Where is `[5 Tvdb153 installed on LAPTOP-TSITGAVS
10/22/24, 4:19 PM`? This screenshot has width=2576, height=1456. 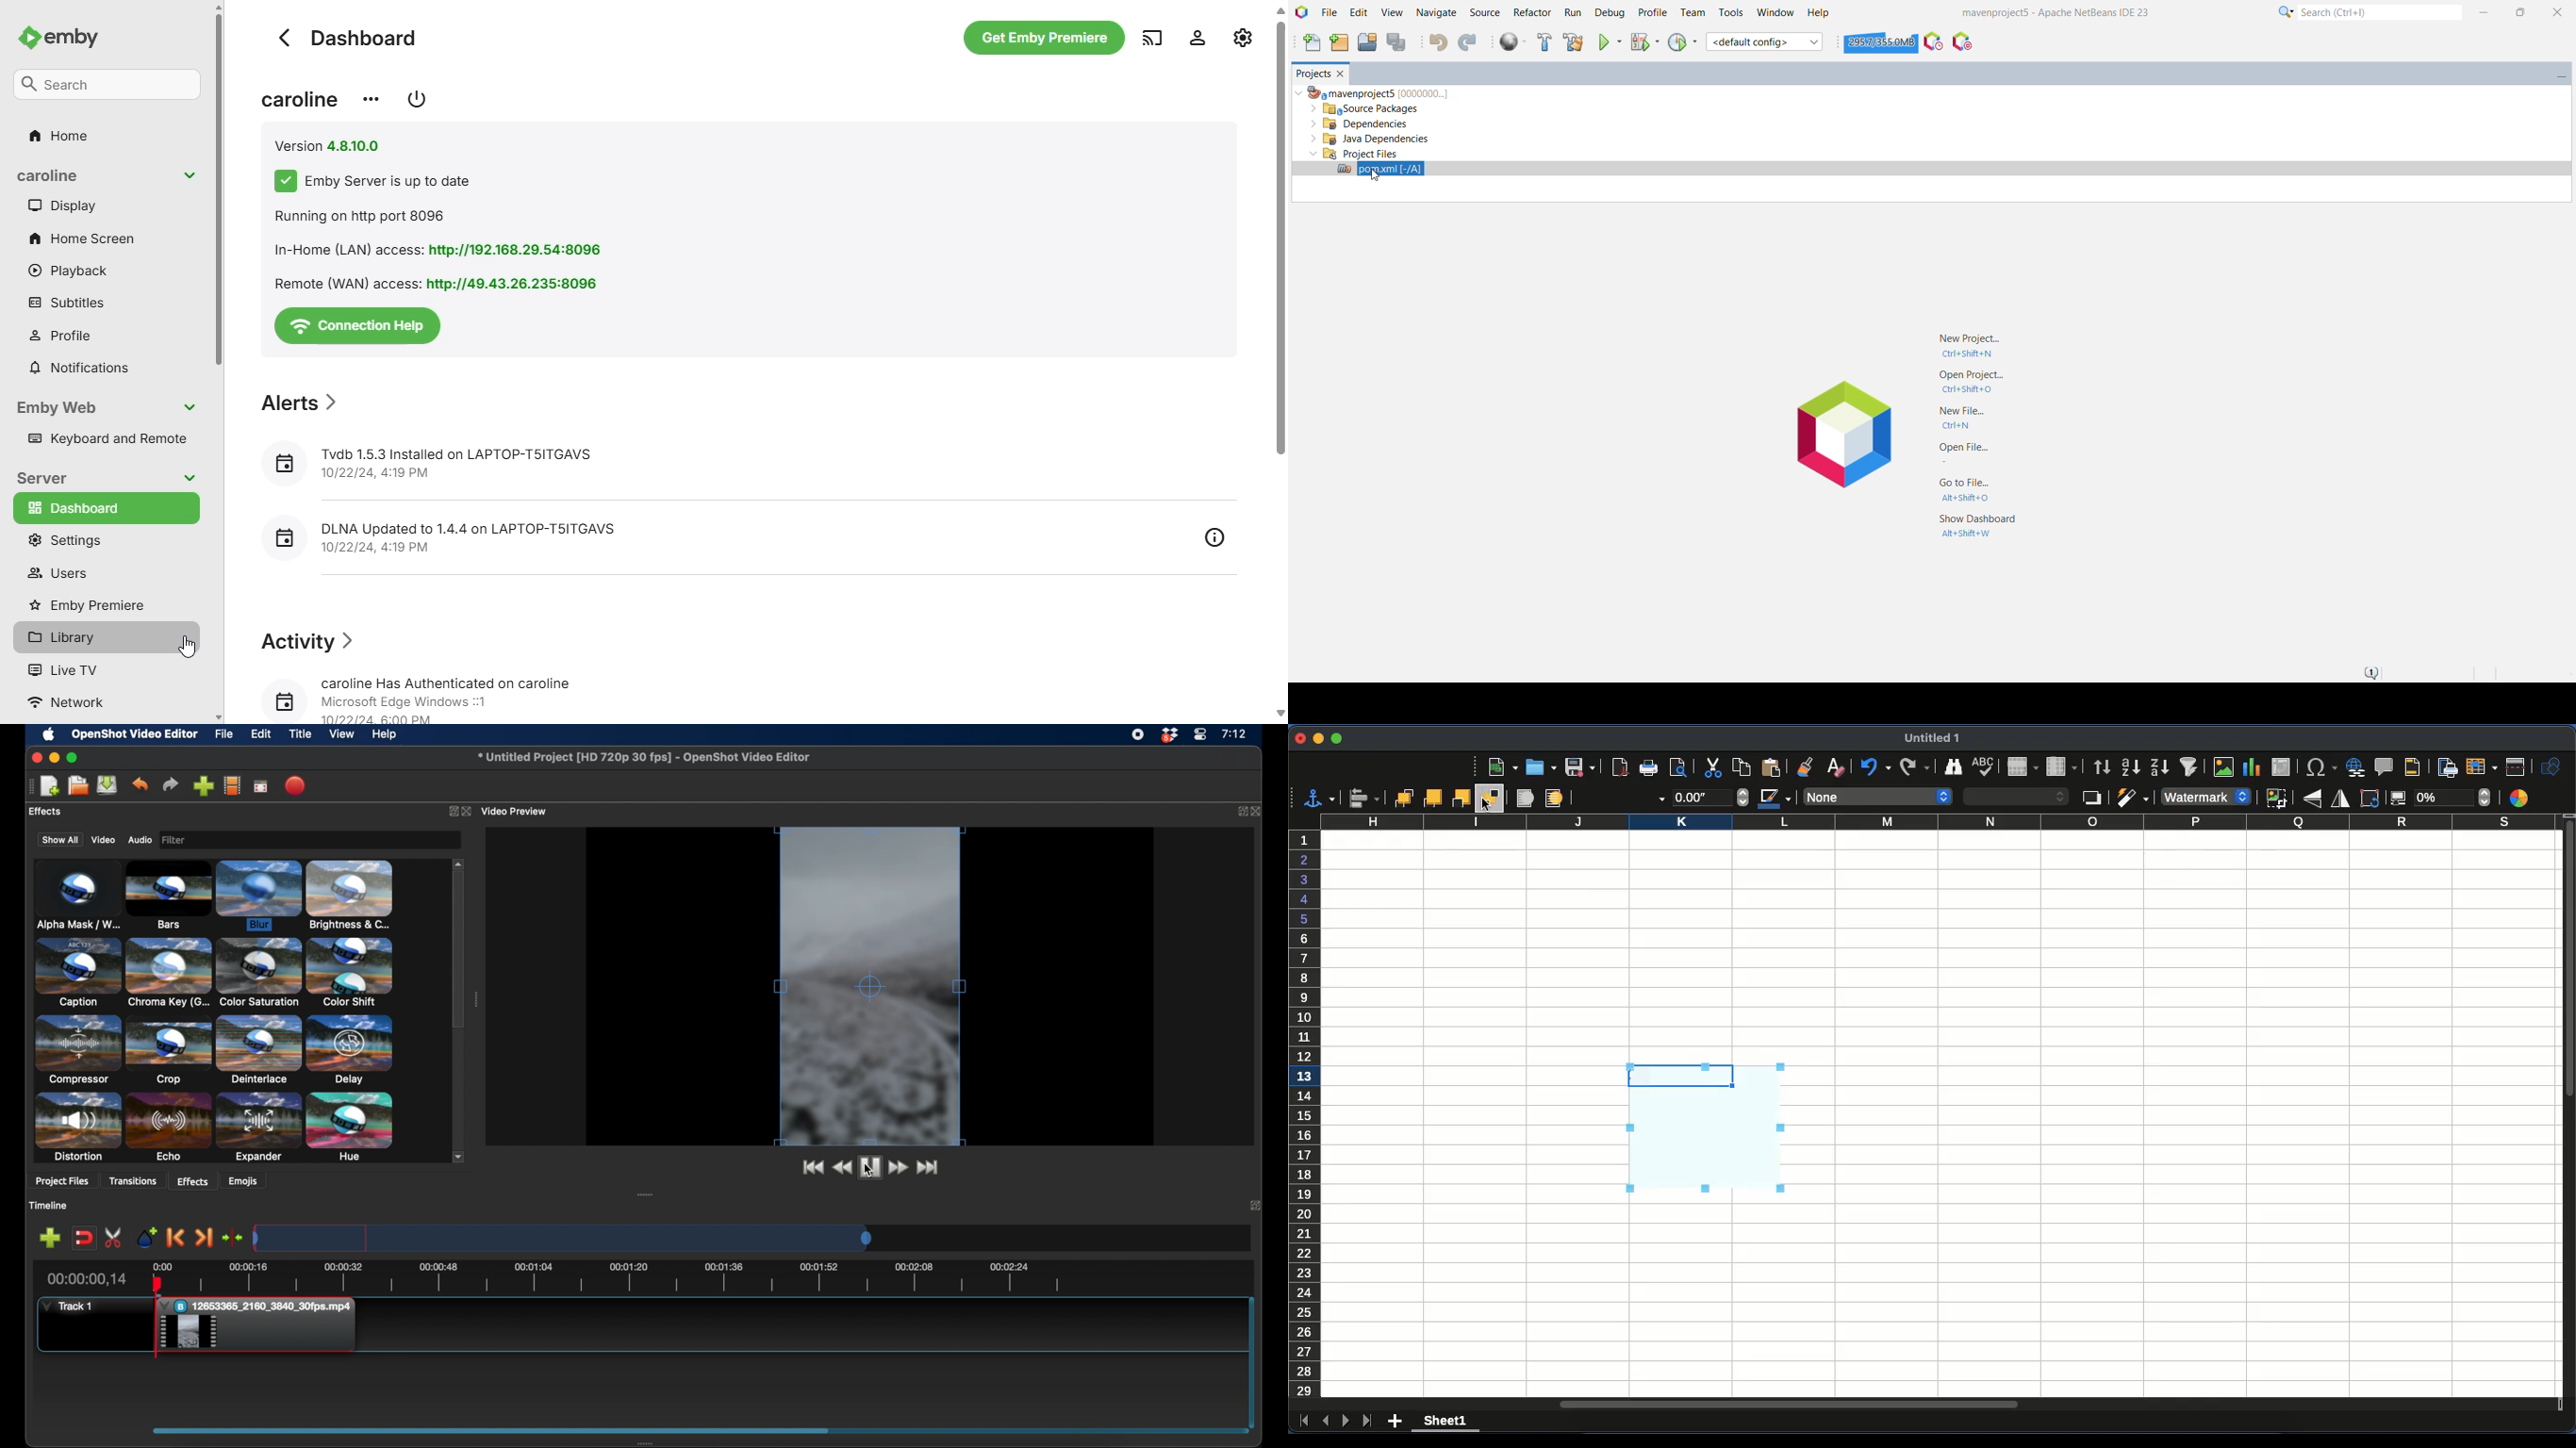
[5 Tvdb153 installed on LAPTOP-TSITGAVS
10/22/24, 4:19 PM is located at coordinates (439, 460).